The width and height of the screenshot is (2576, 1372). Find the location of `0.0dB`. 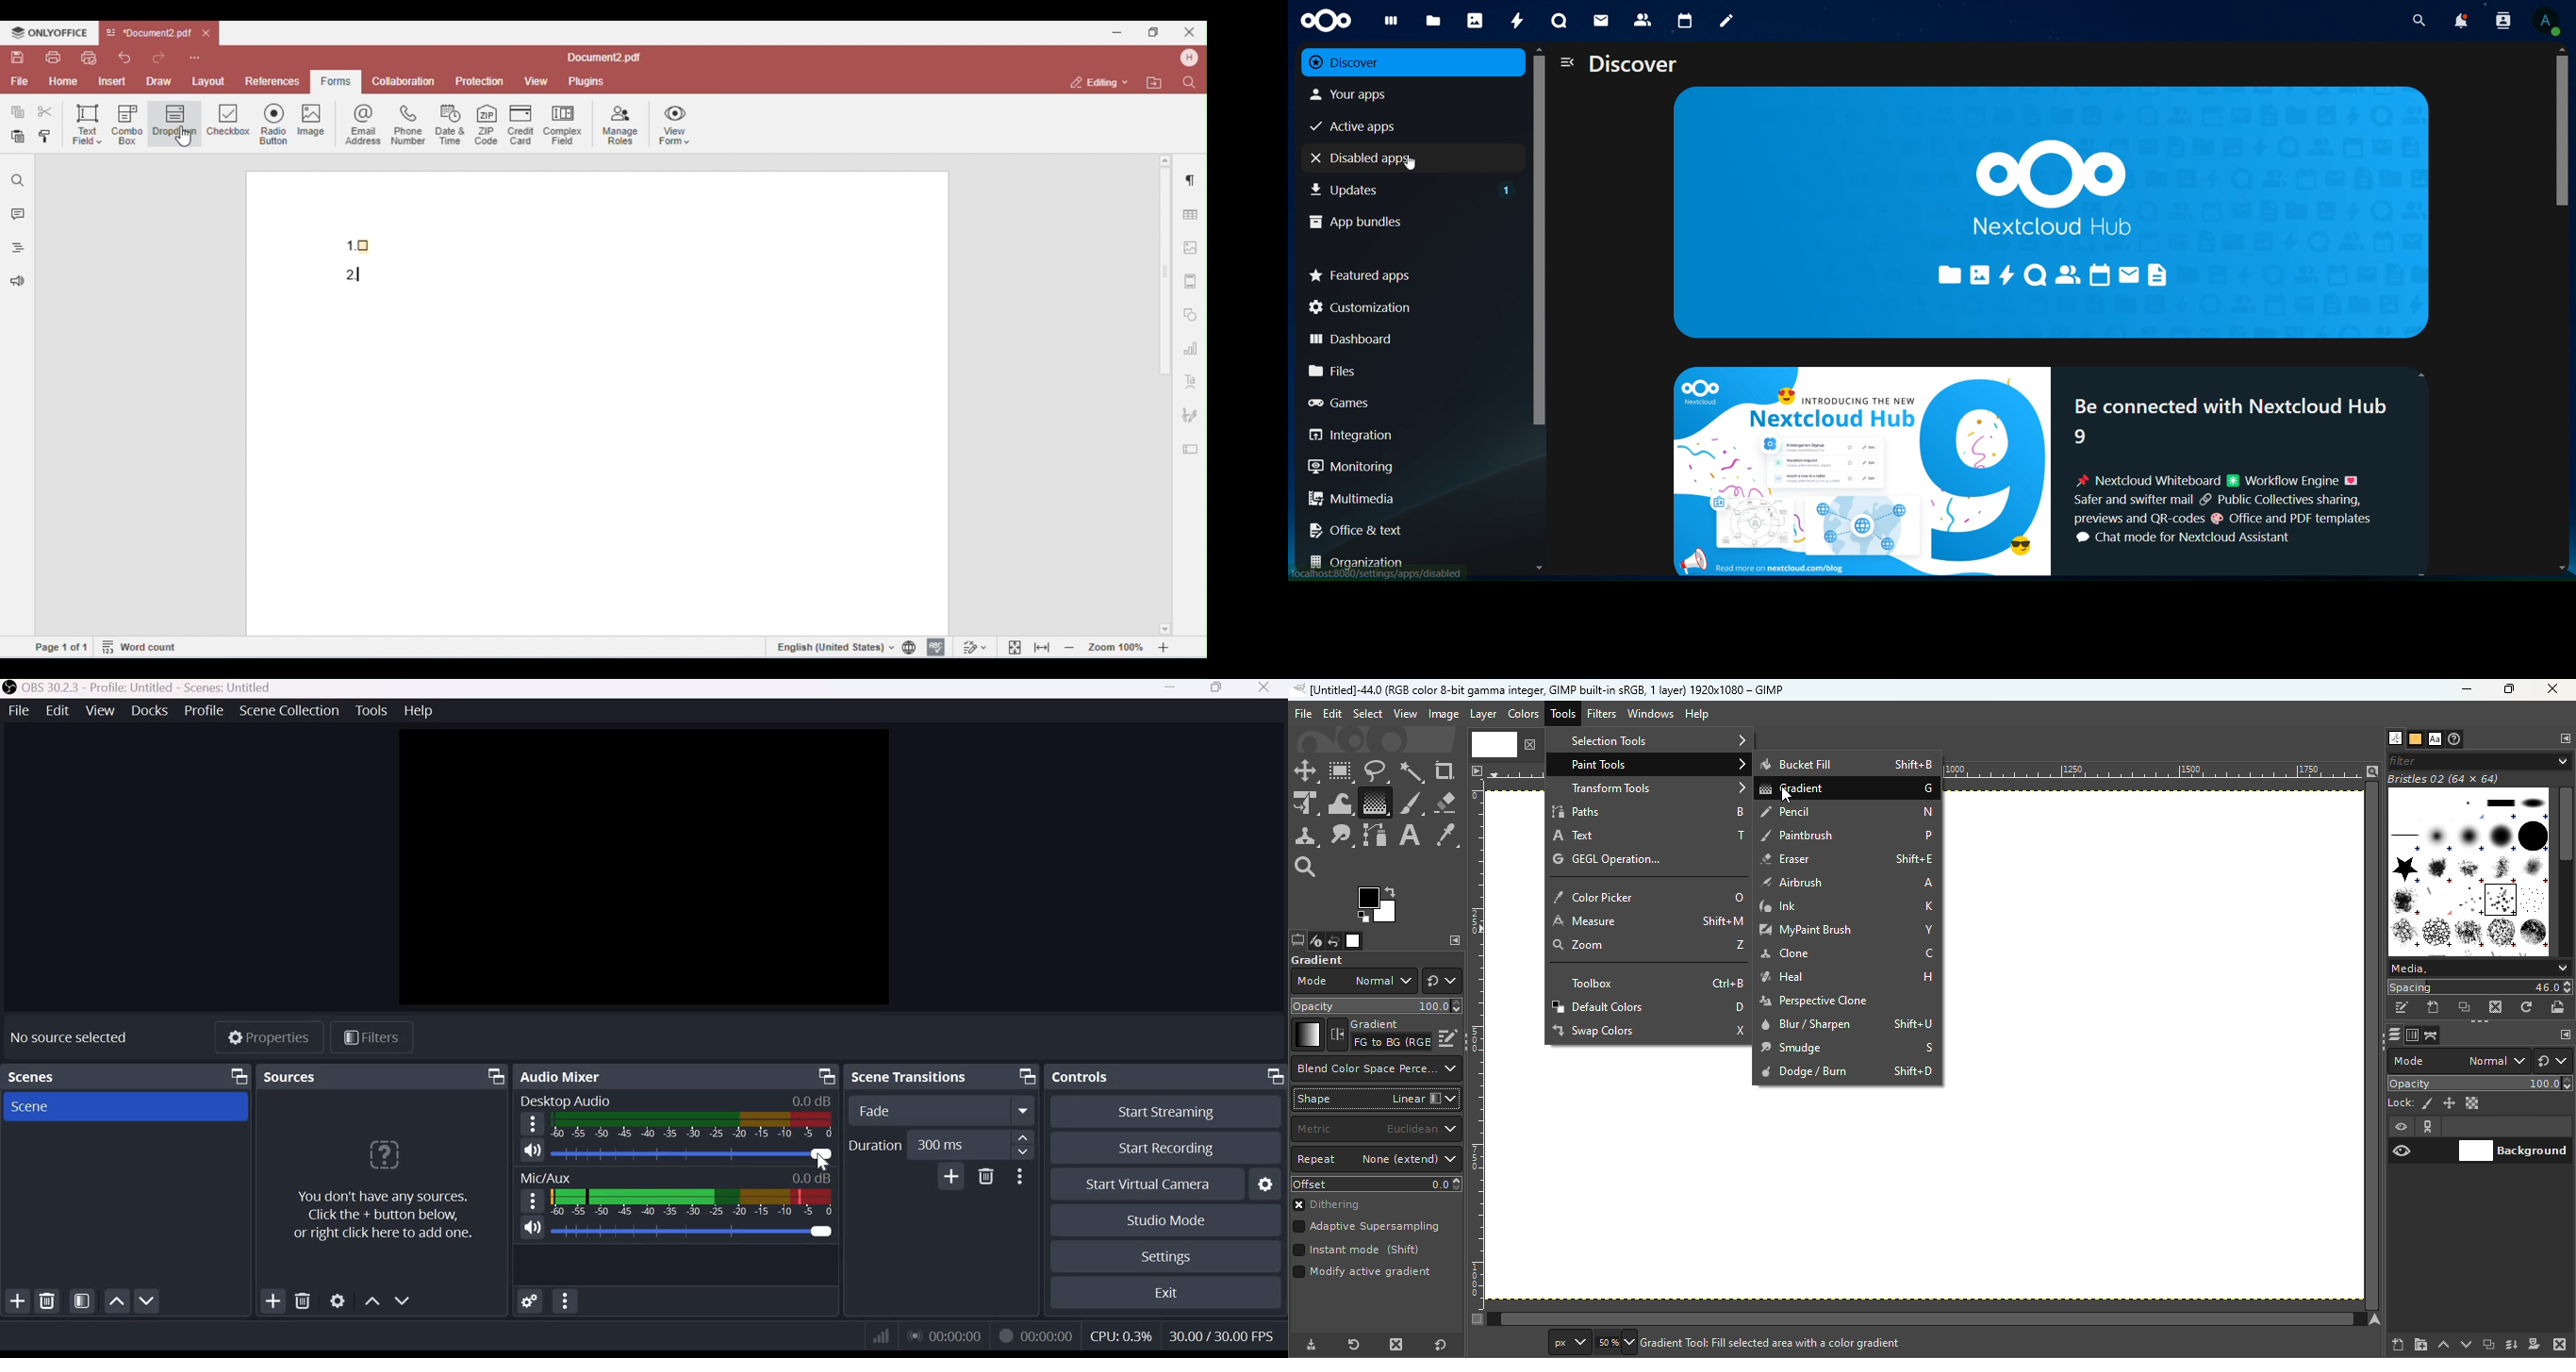

0.0dB is located at coordinates (811, 1102).